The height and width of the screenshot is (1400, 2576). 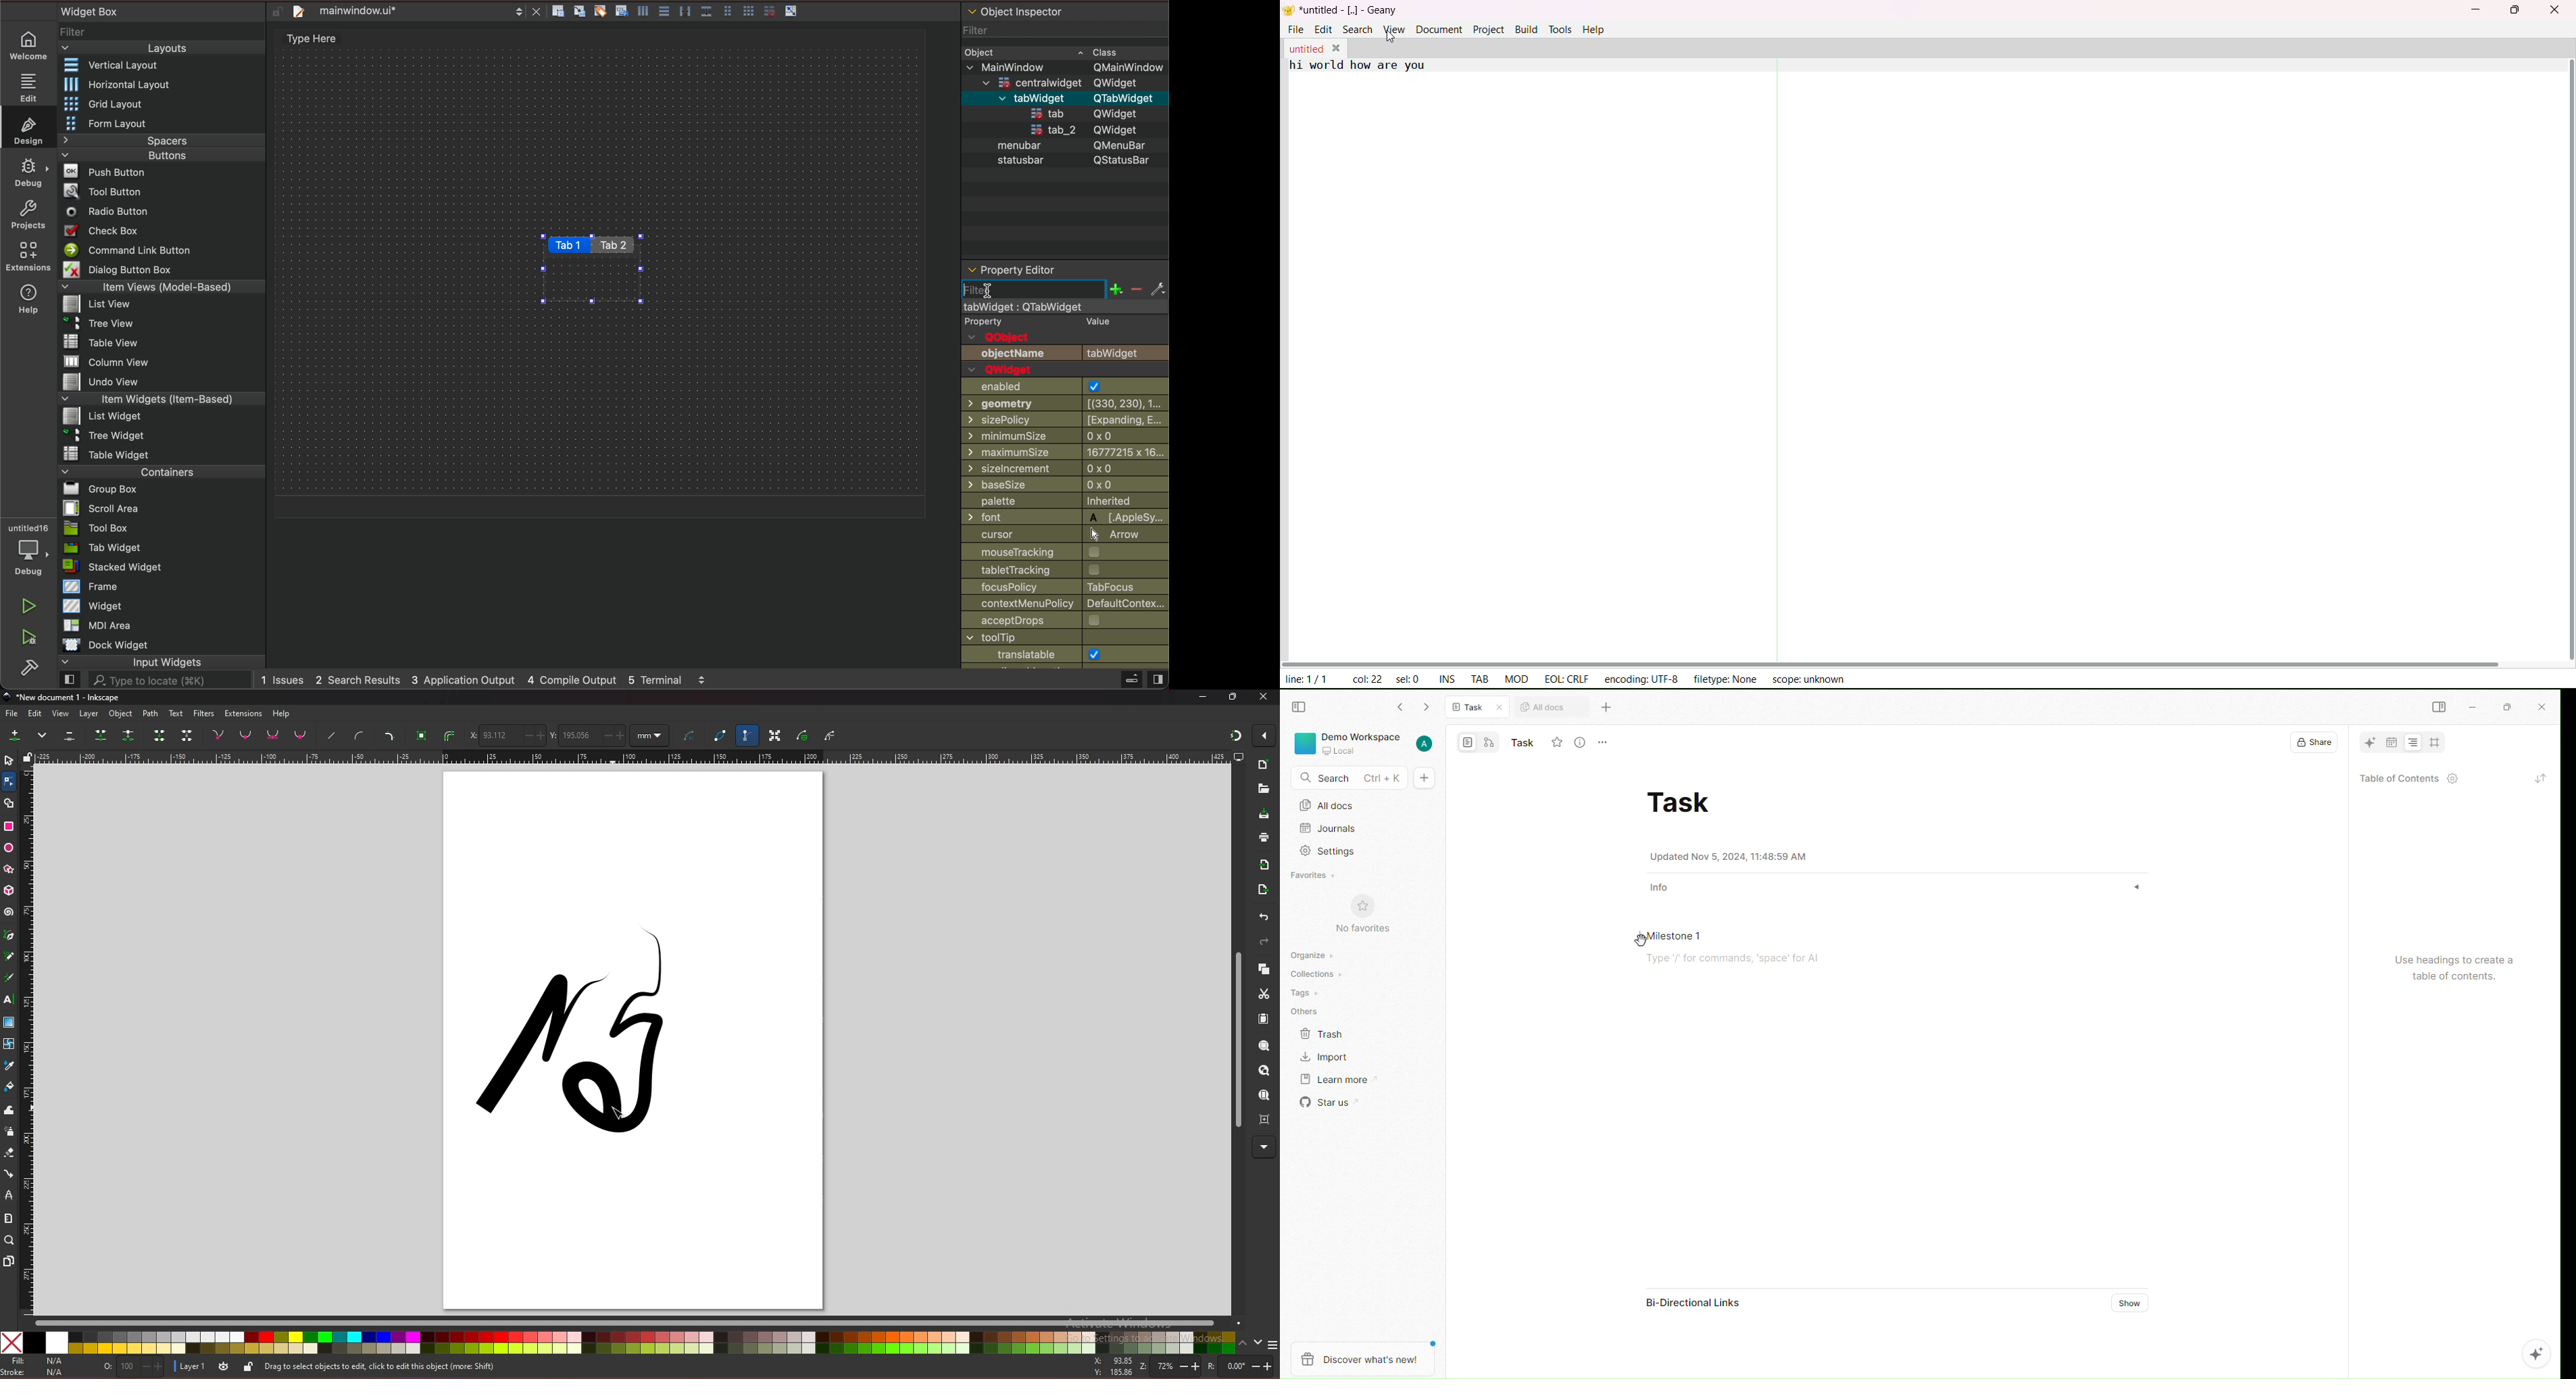 What do you see at coordinates (1067, 552) in the screenshot?
I see `` at bounding box center [1067, 552].